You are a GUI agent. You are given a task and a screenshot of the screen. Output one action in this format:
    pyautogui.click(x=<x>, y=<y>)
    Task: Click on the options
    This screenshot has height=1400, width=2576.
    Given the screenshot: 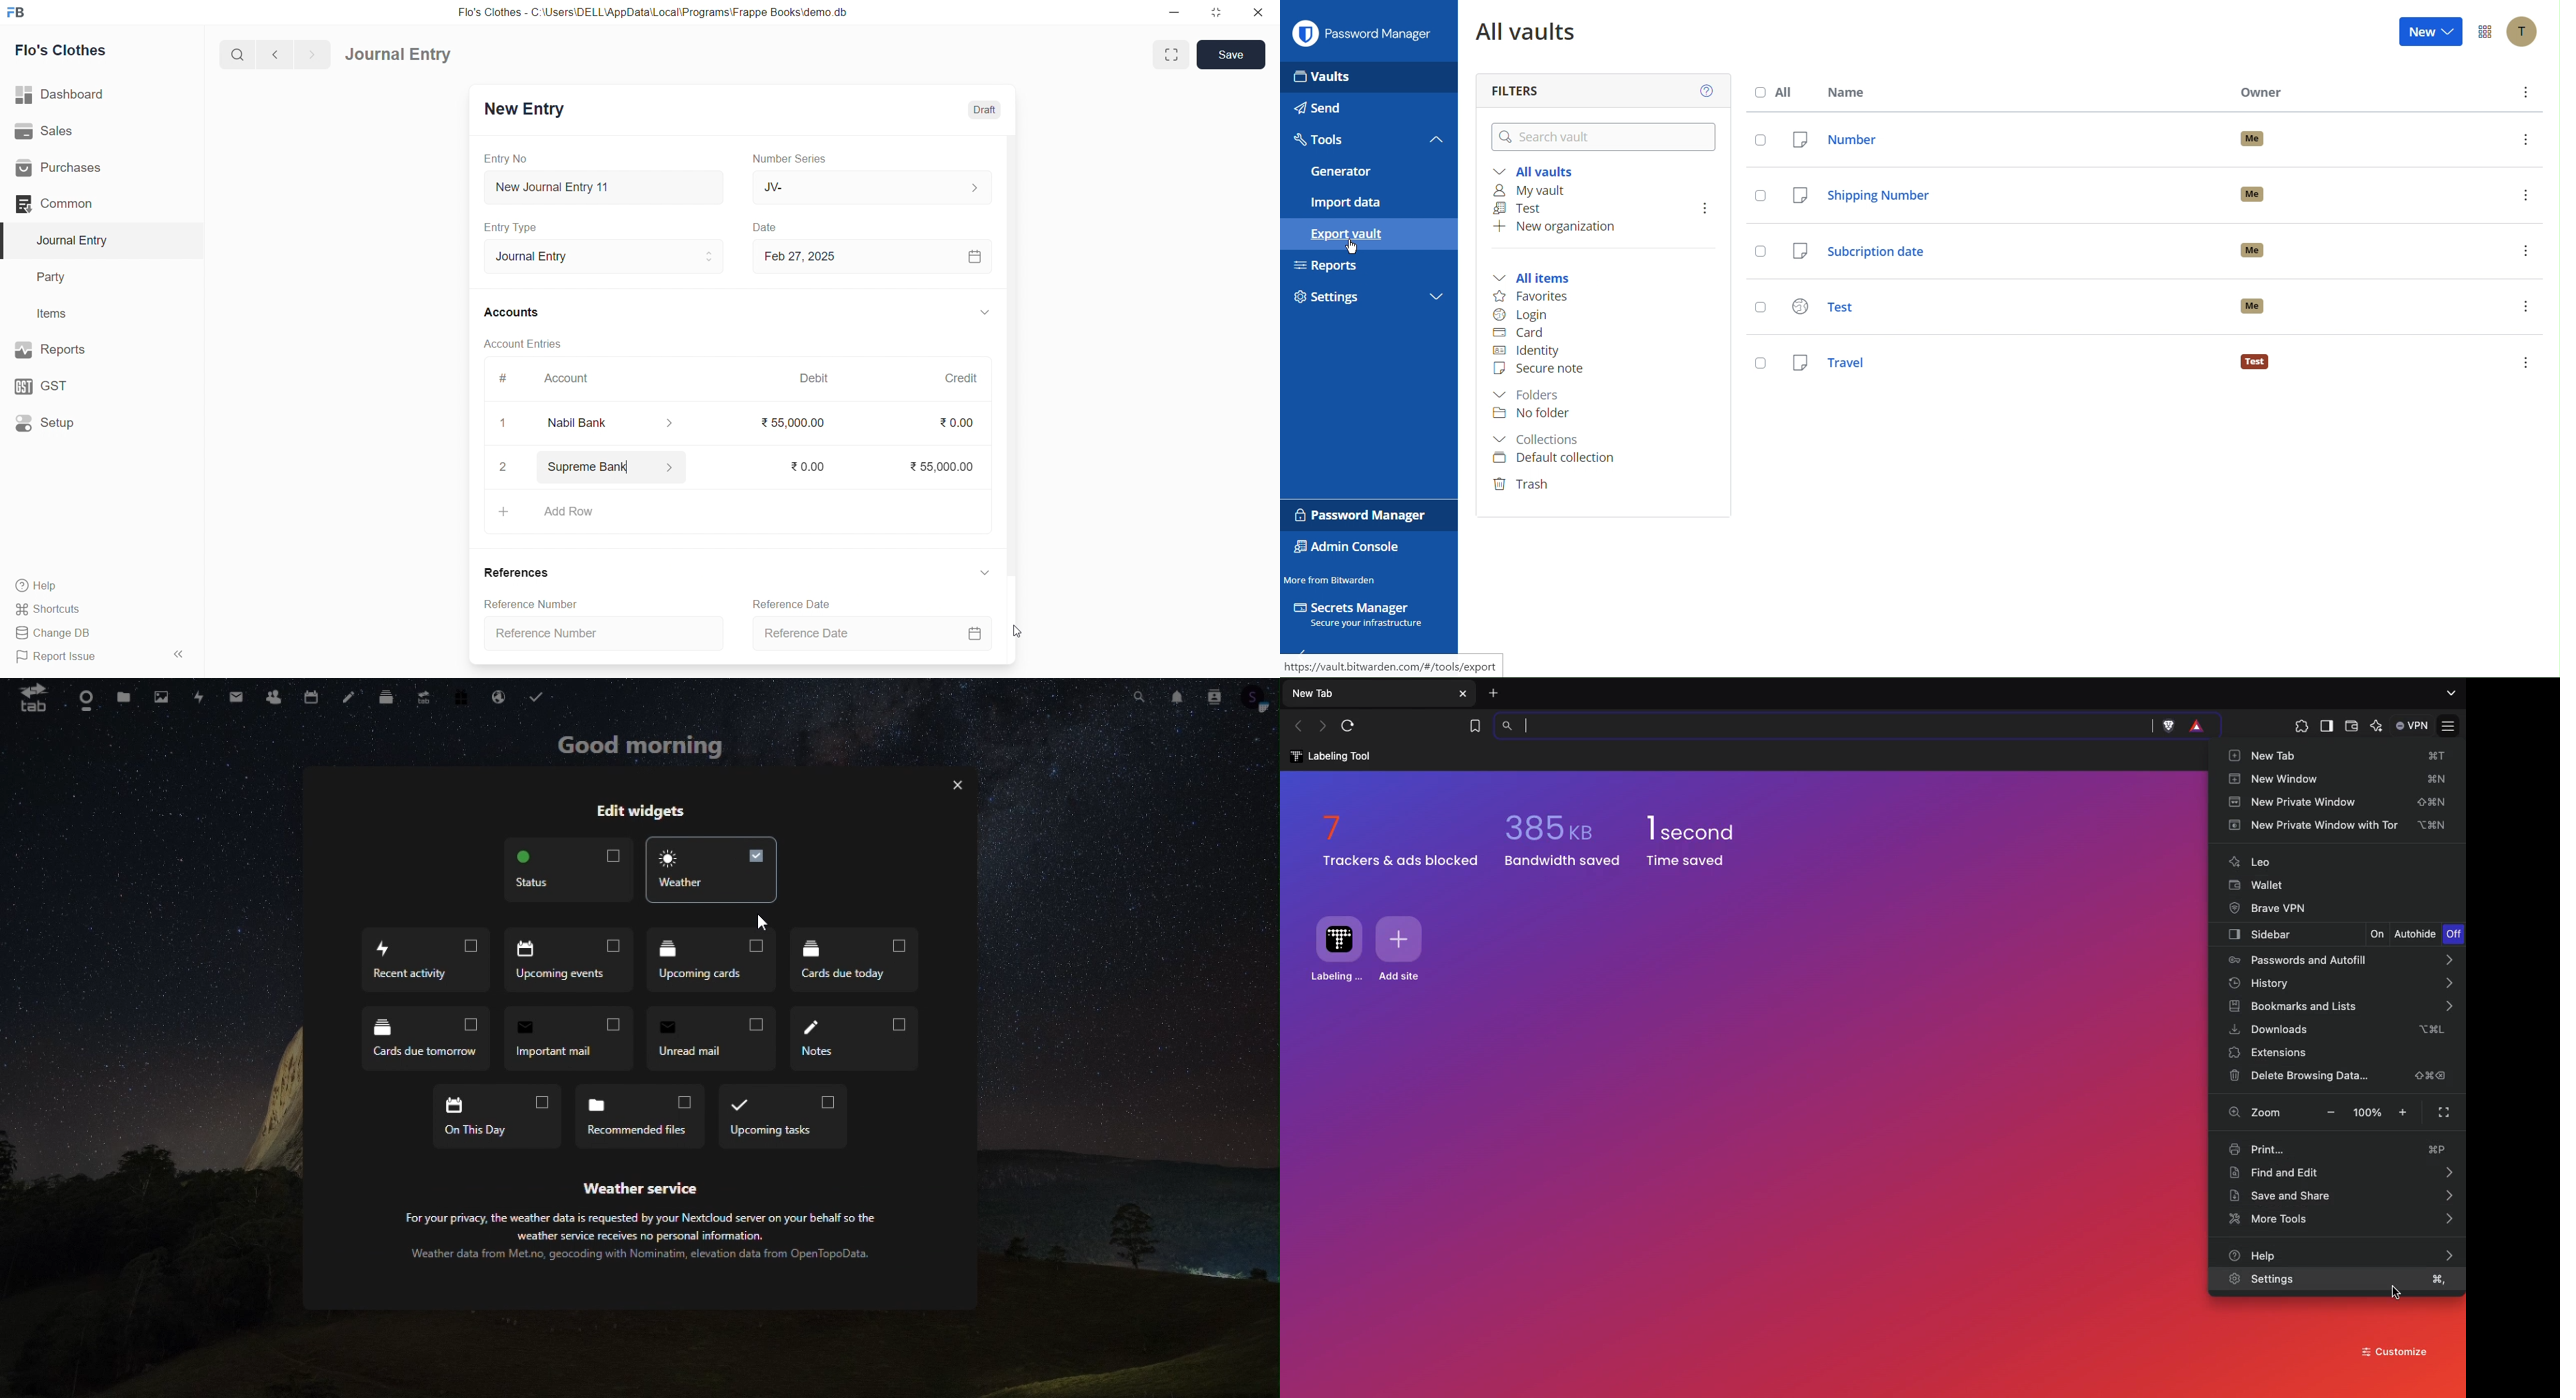 What is the action you would take?
    pyautogui.click(x=2526, y=139)
    